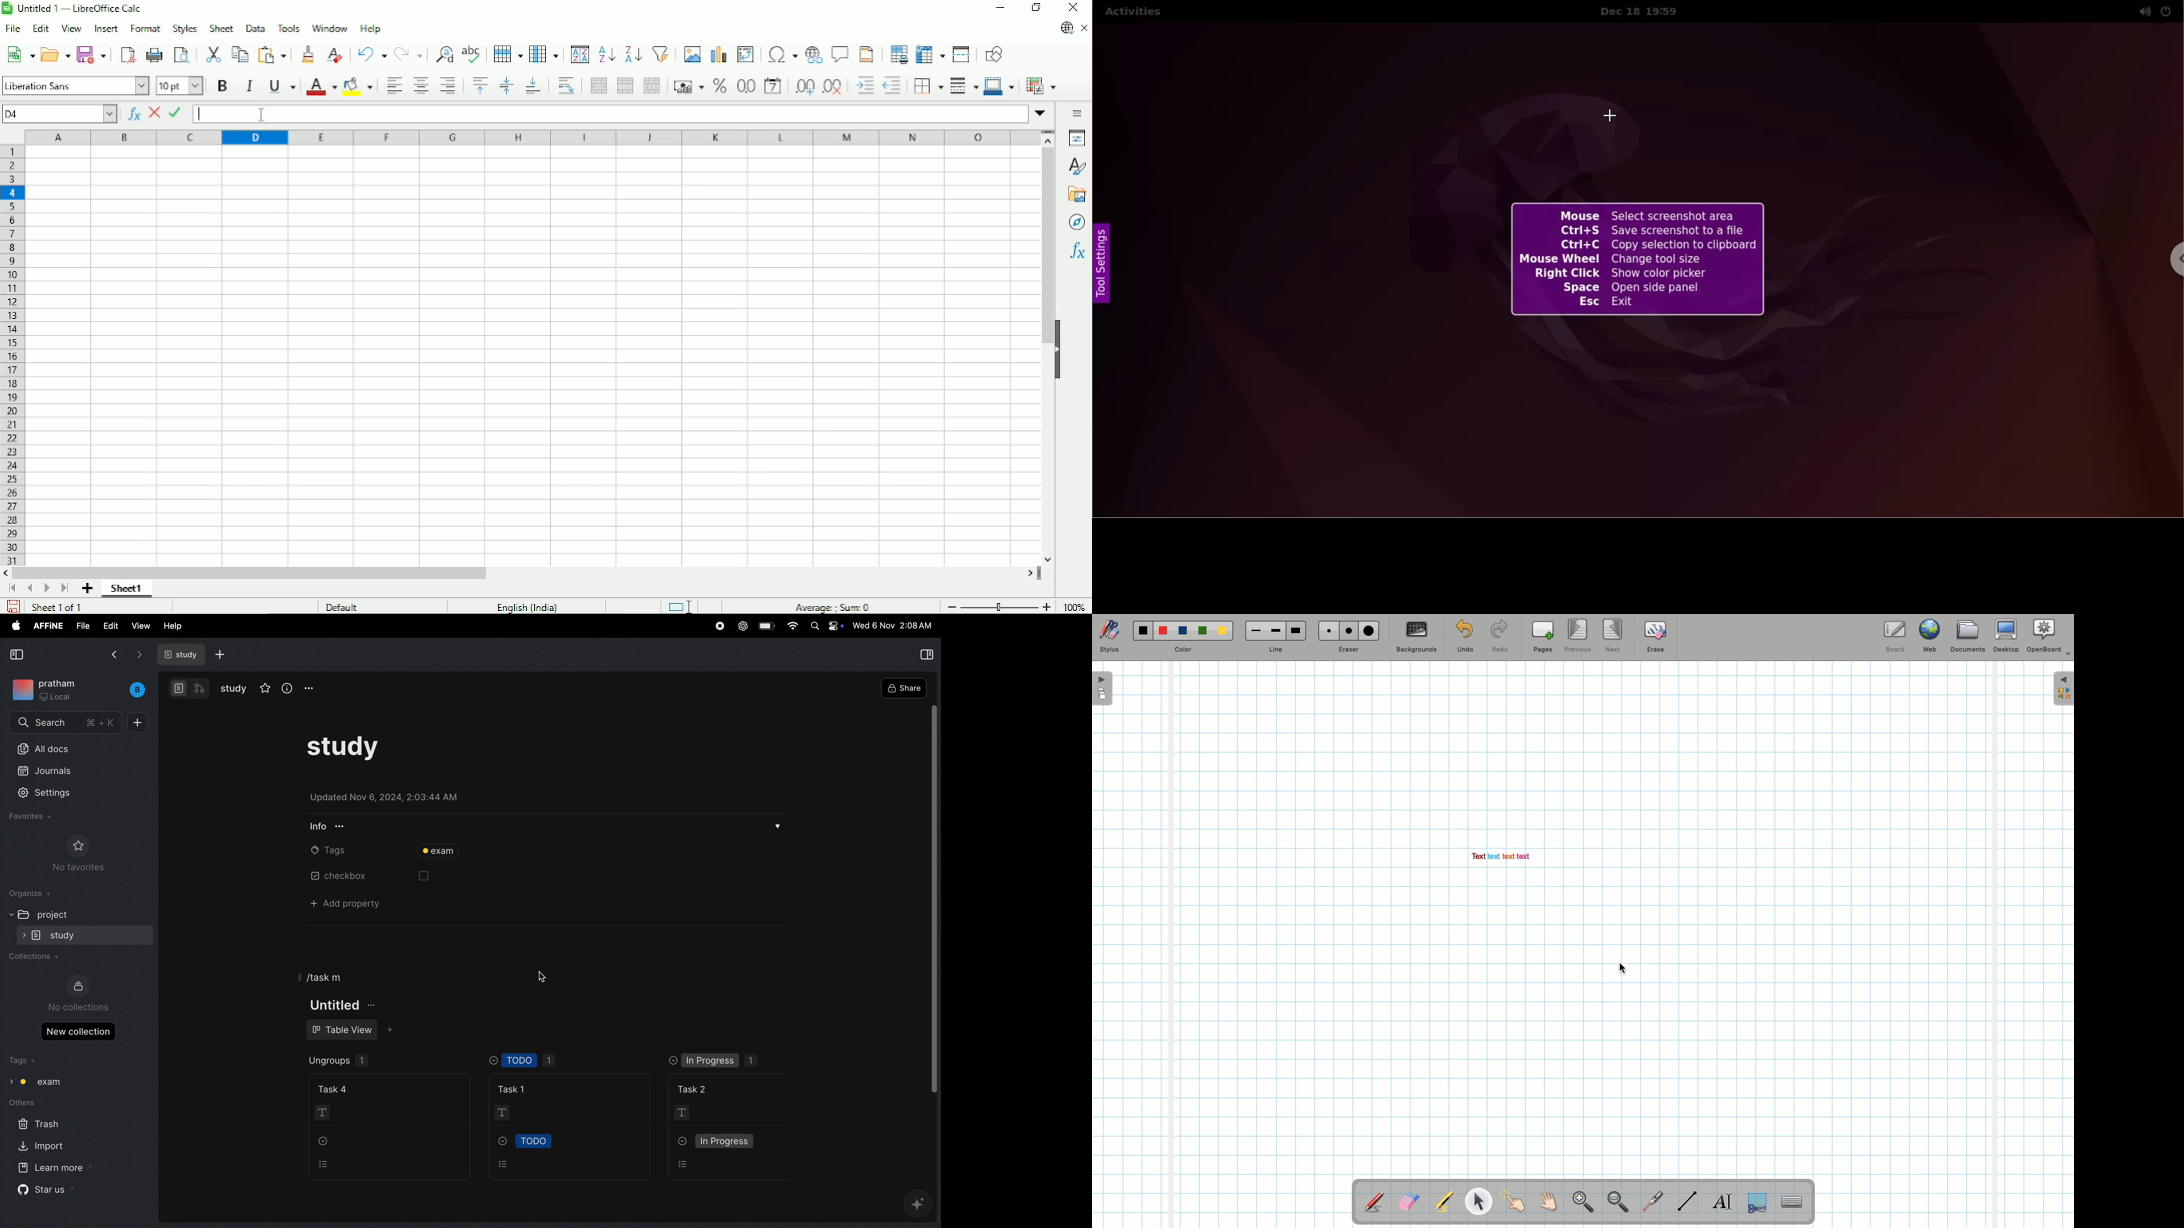 This screenshot has width=2184, height=1232. I want to click on Scroll to first sheet, so click(13, 588).